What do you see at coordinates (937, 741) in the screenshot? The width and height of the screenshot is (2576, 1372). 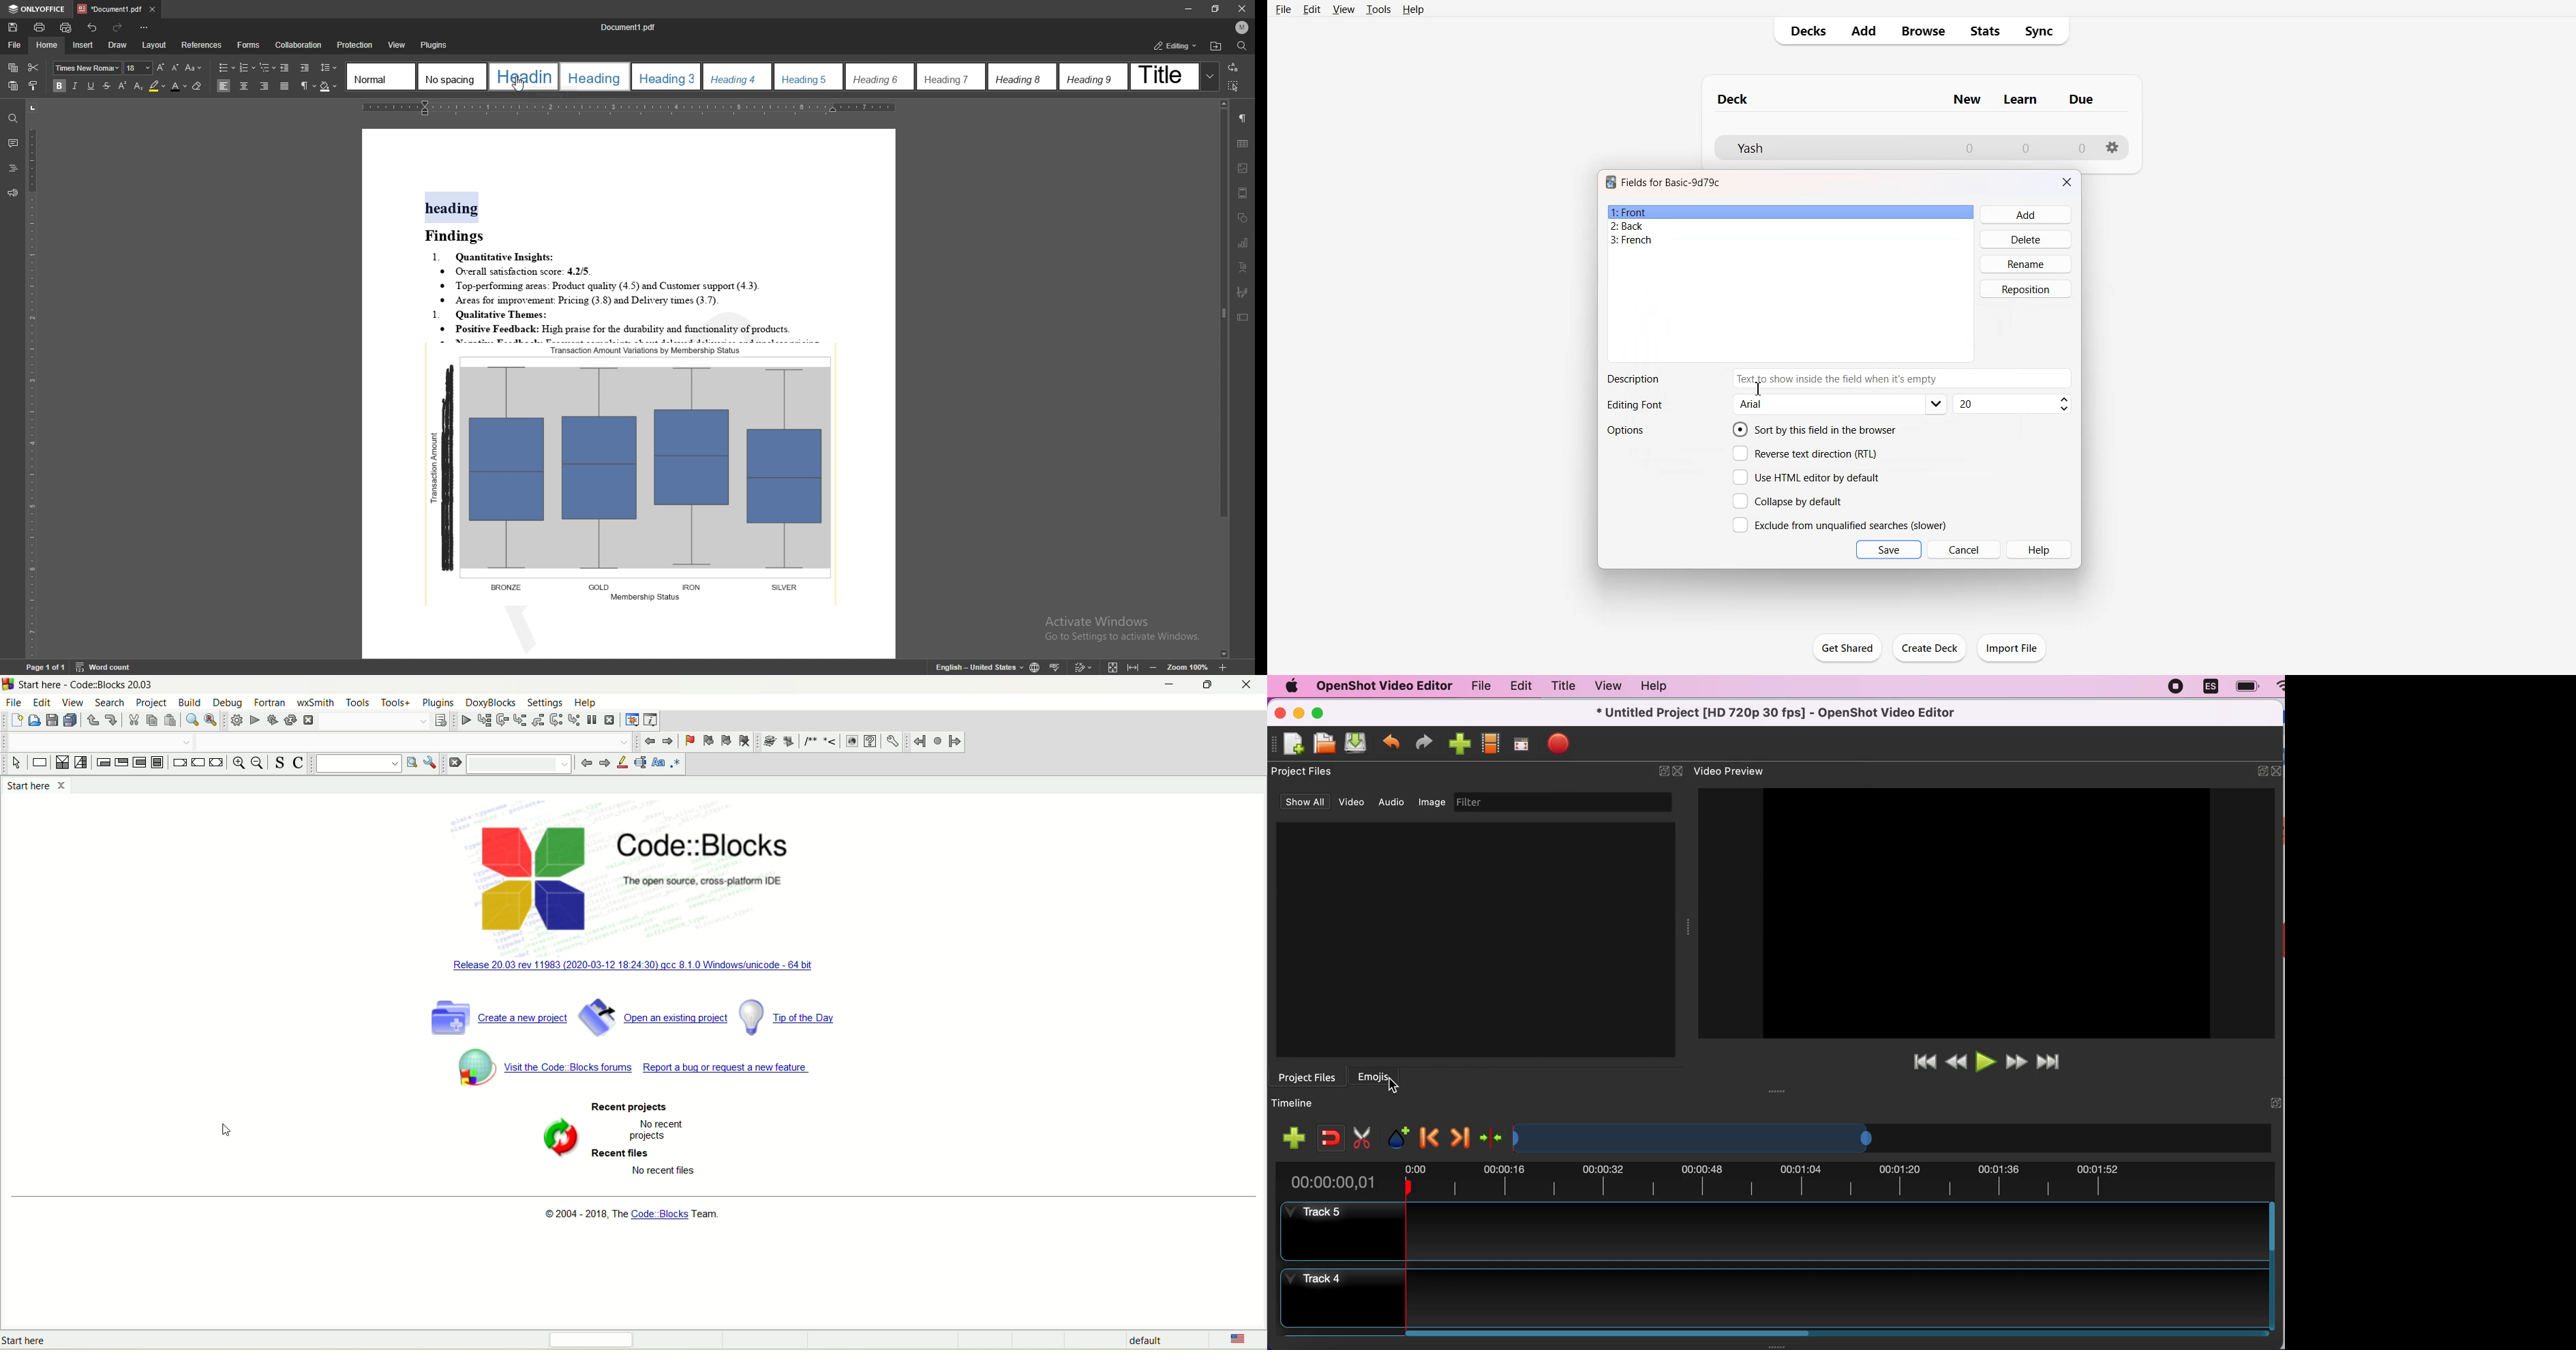 I see `last jump` at bounding box center [937, 741].